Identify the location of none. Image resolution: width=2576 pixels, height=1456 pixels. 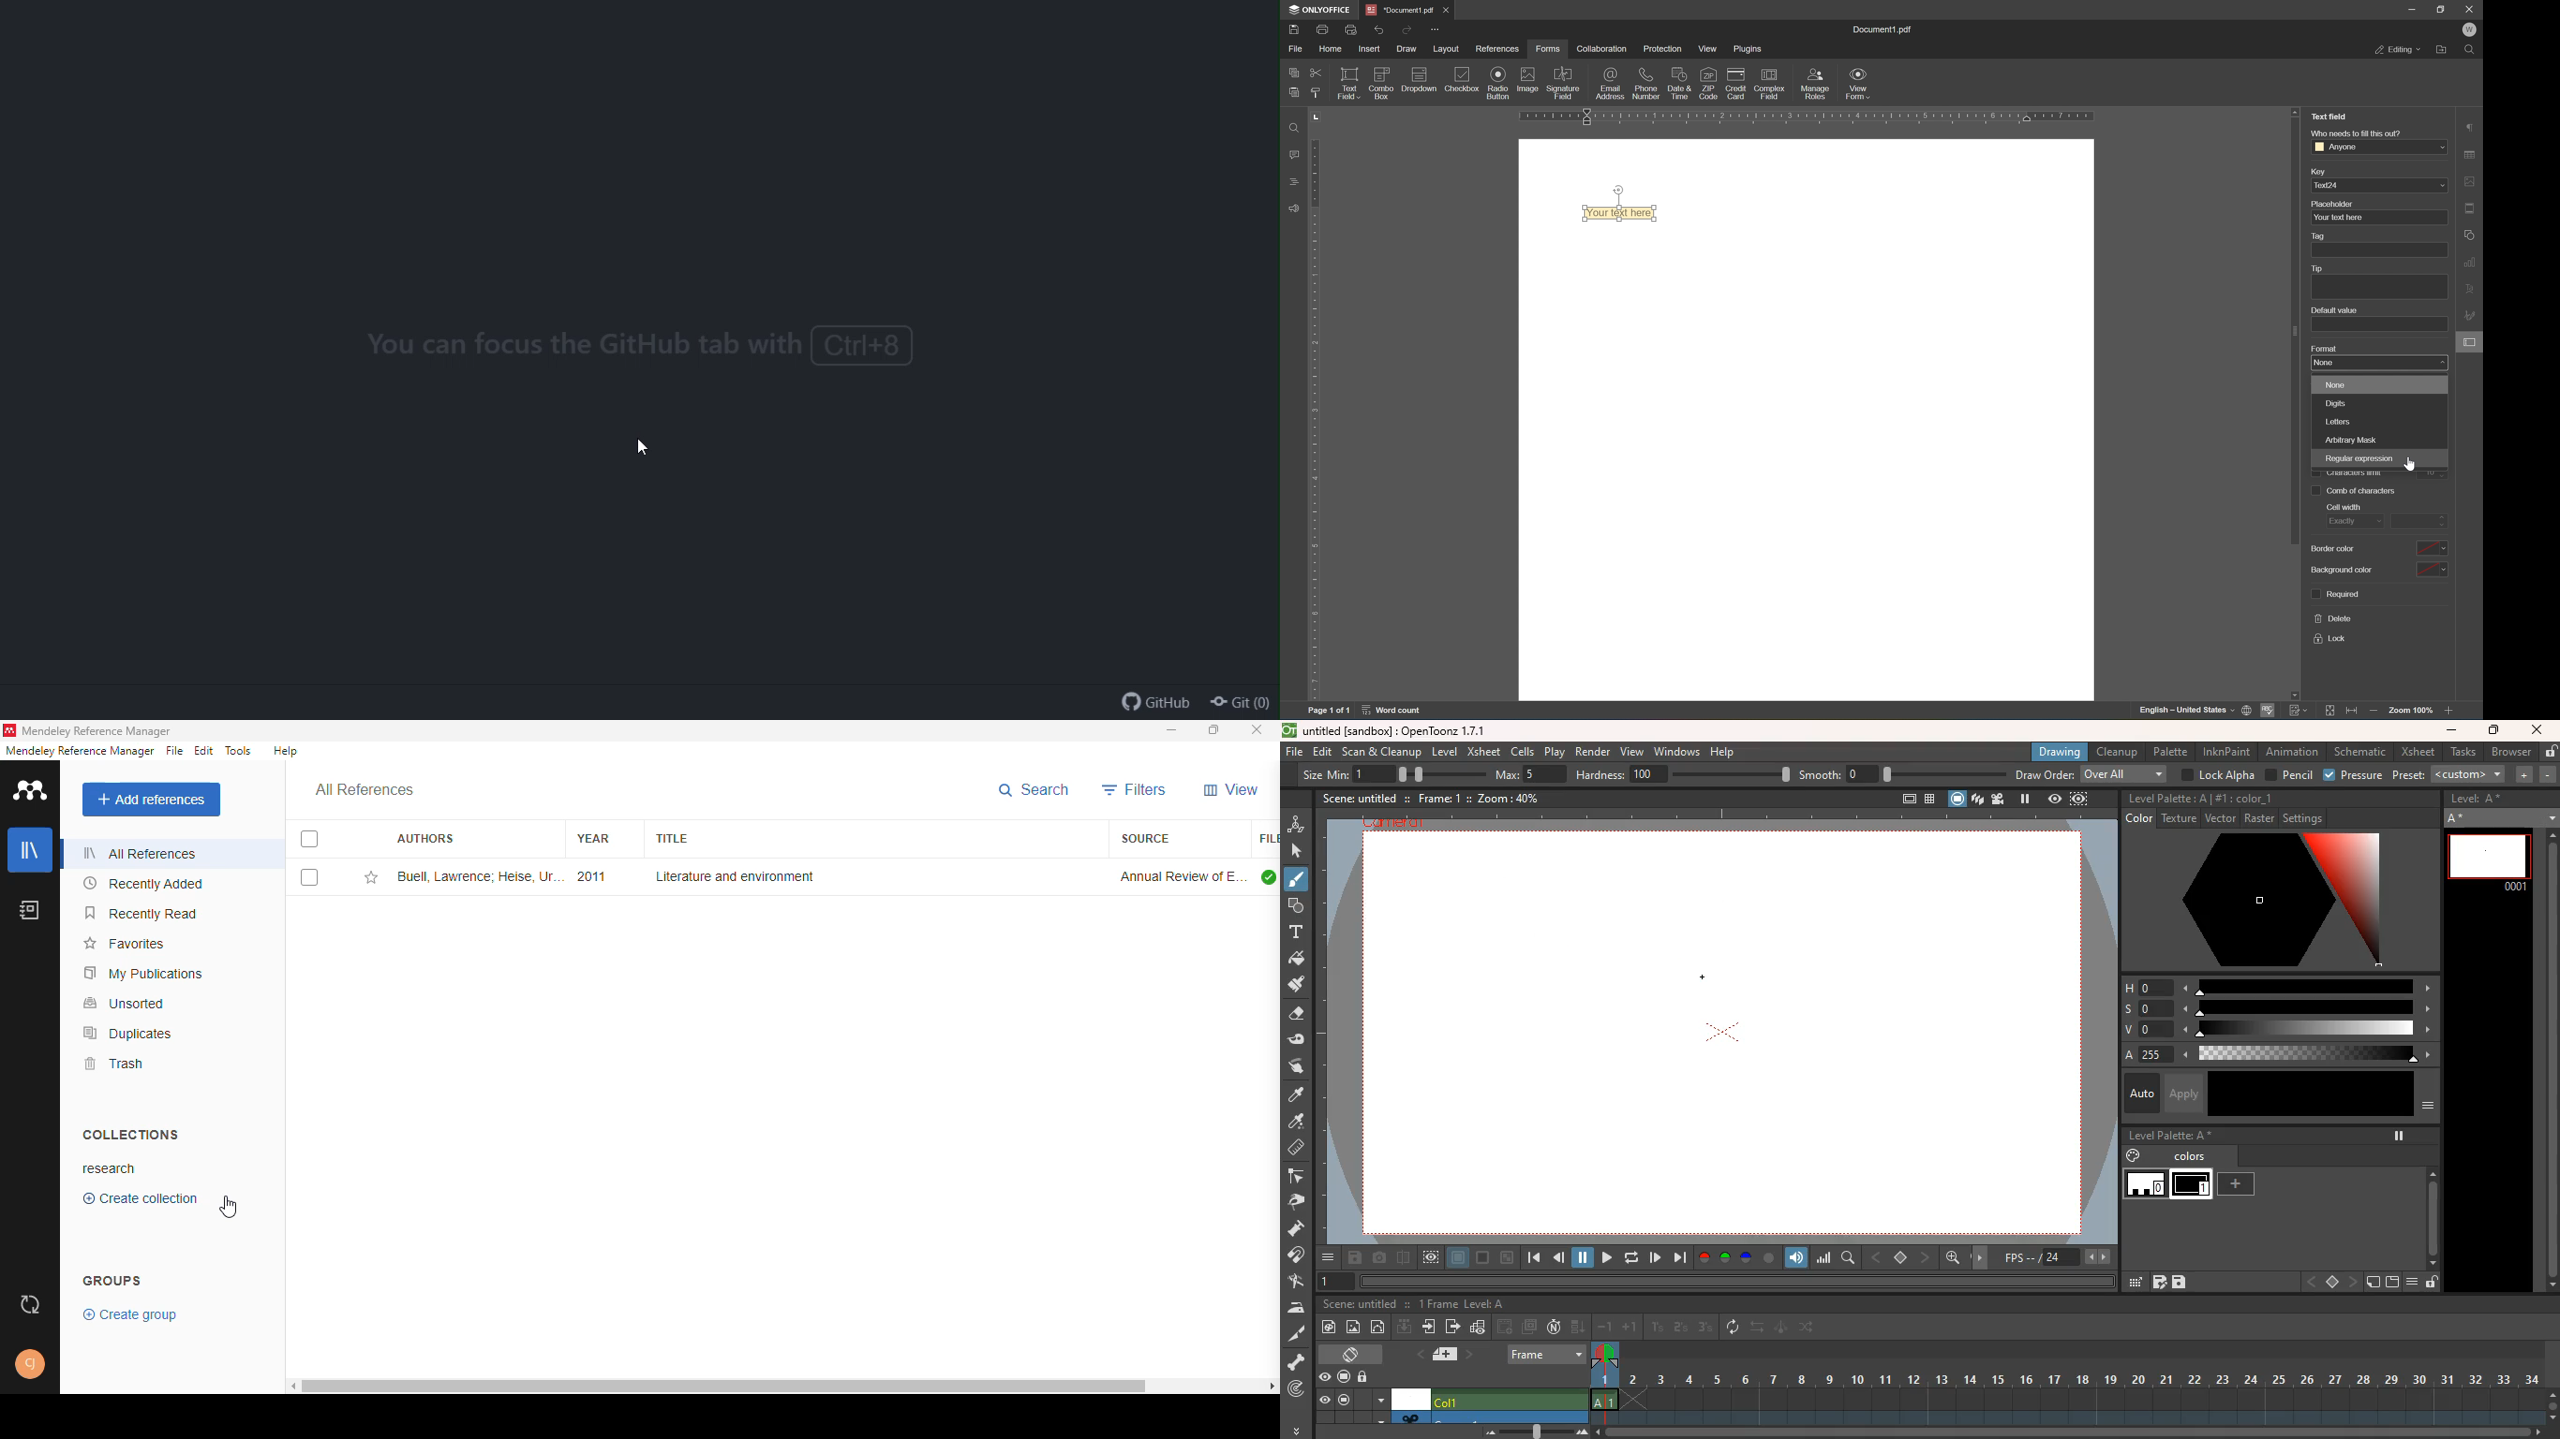
(2380, 363).